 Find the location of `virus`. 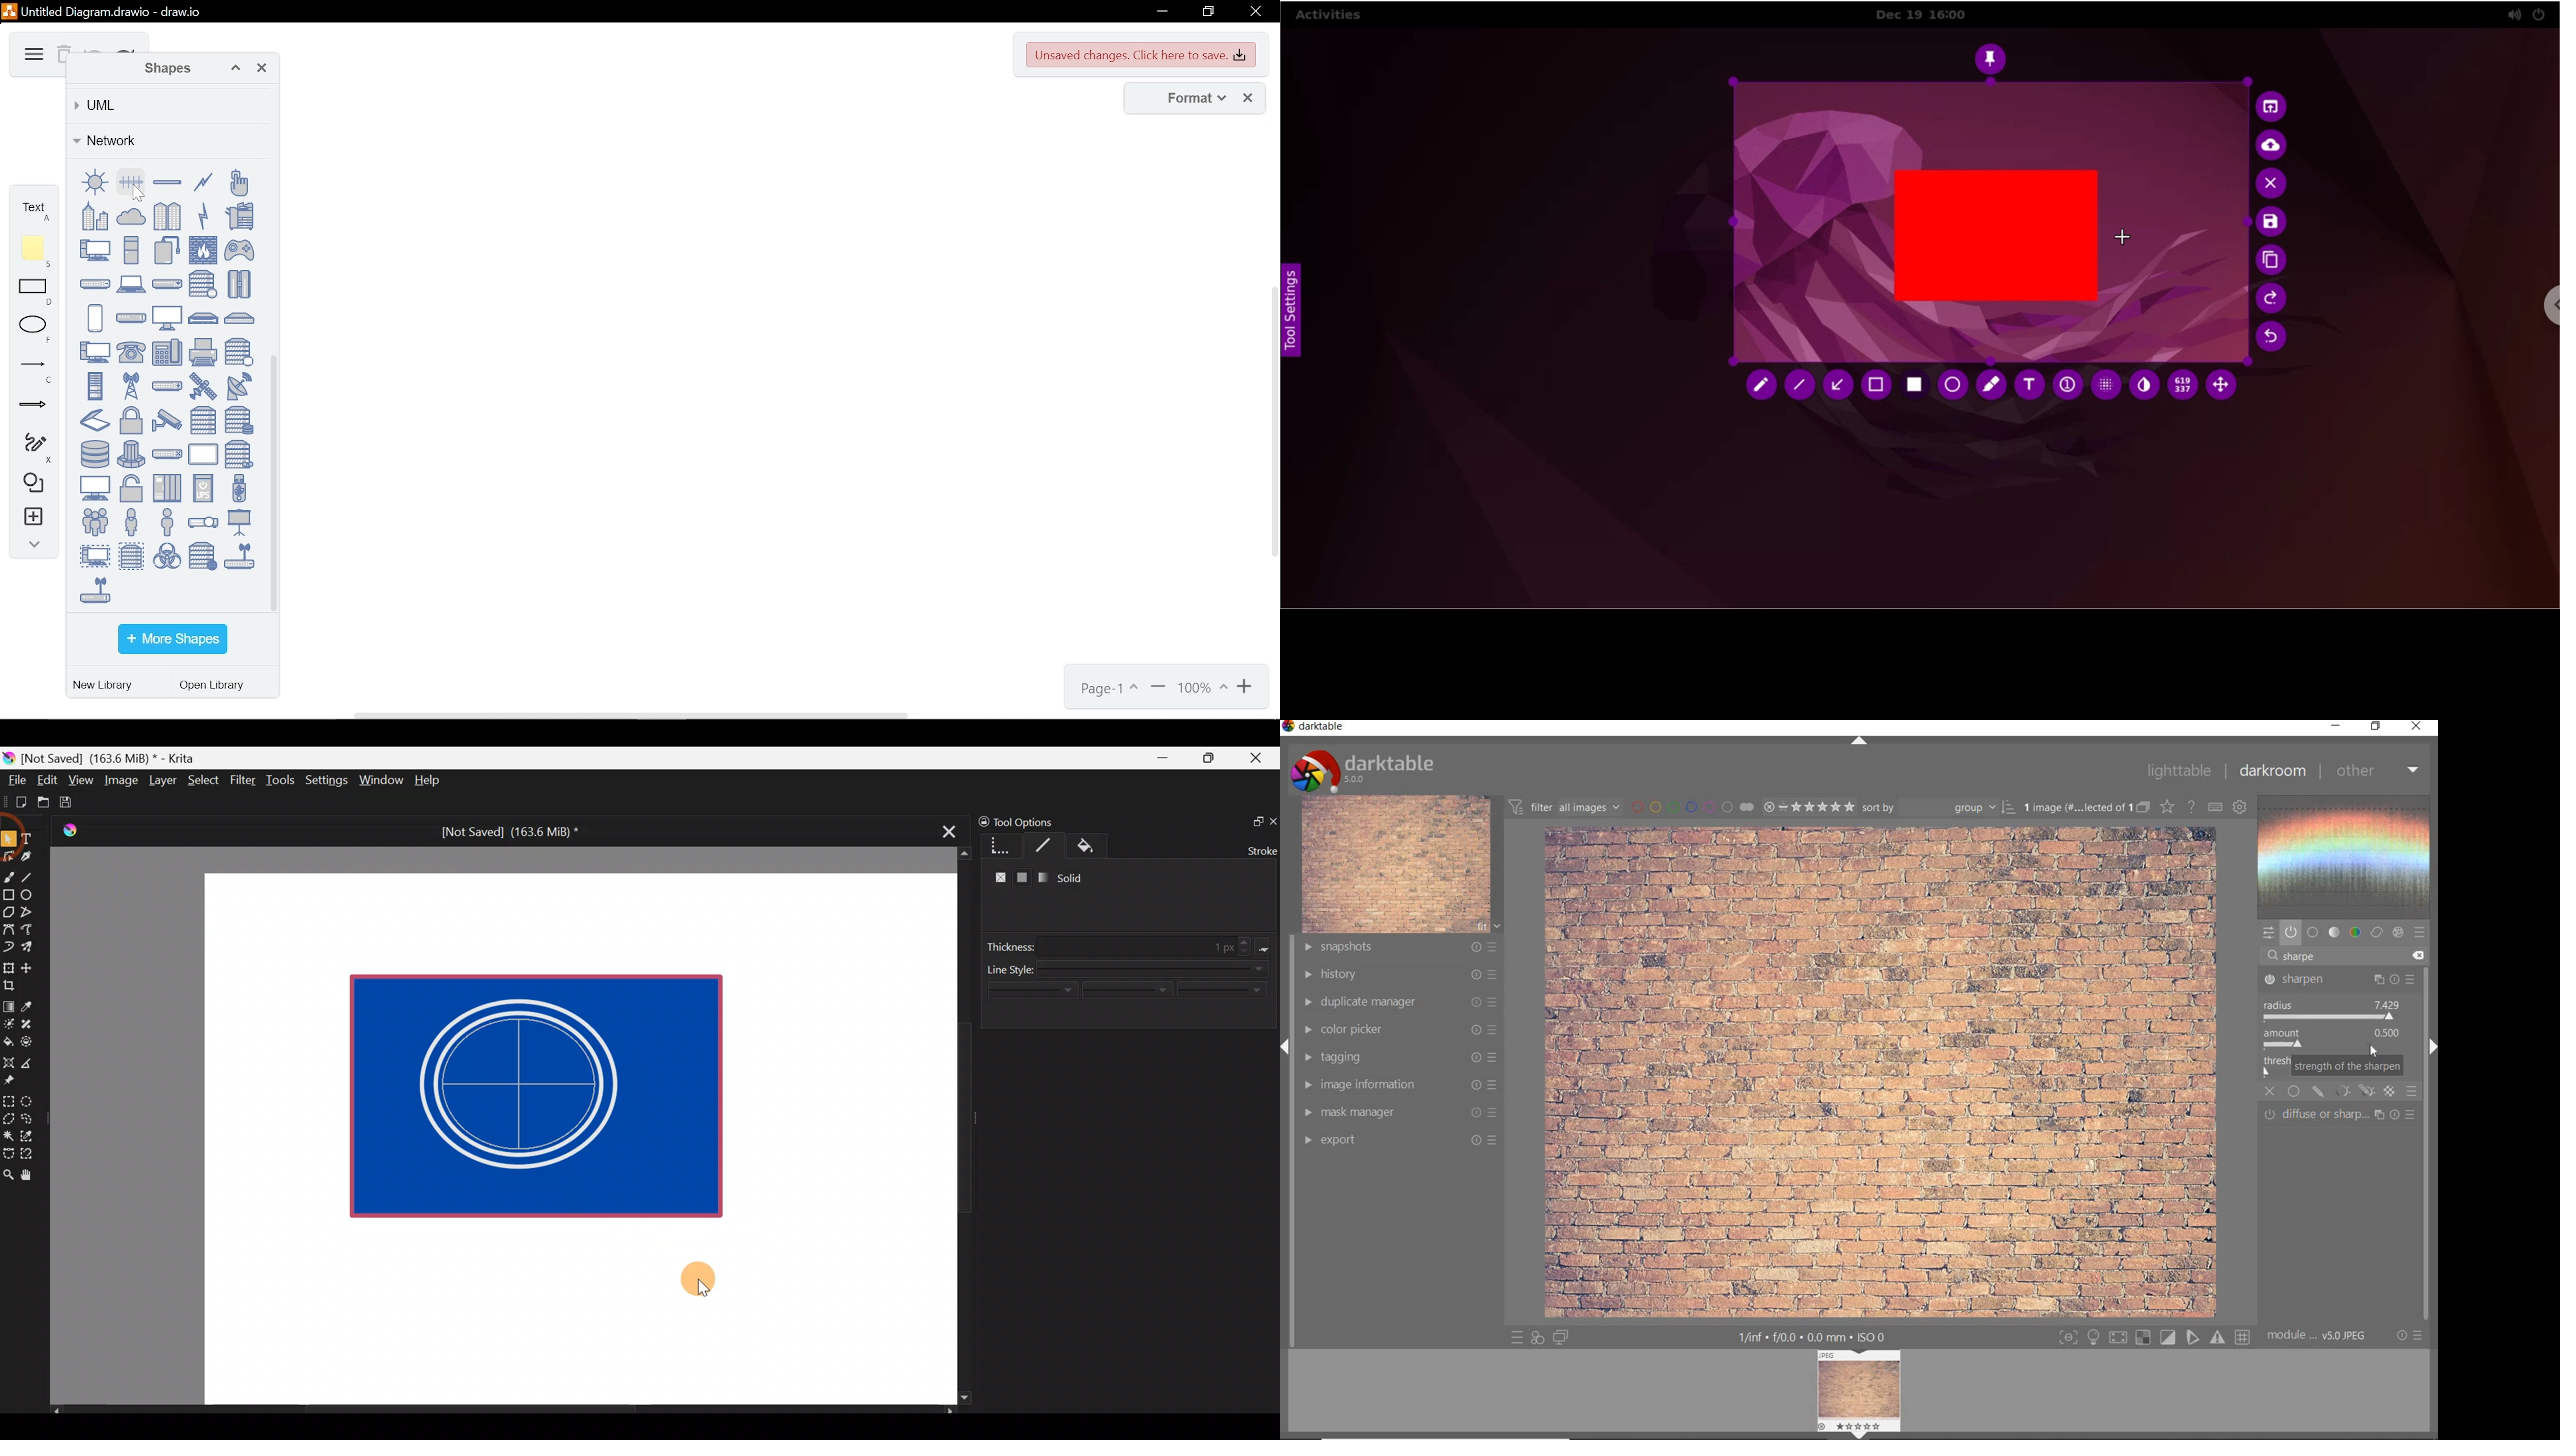

virus is located at coordinates (167, 555).